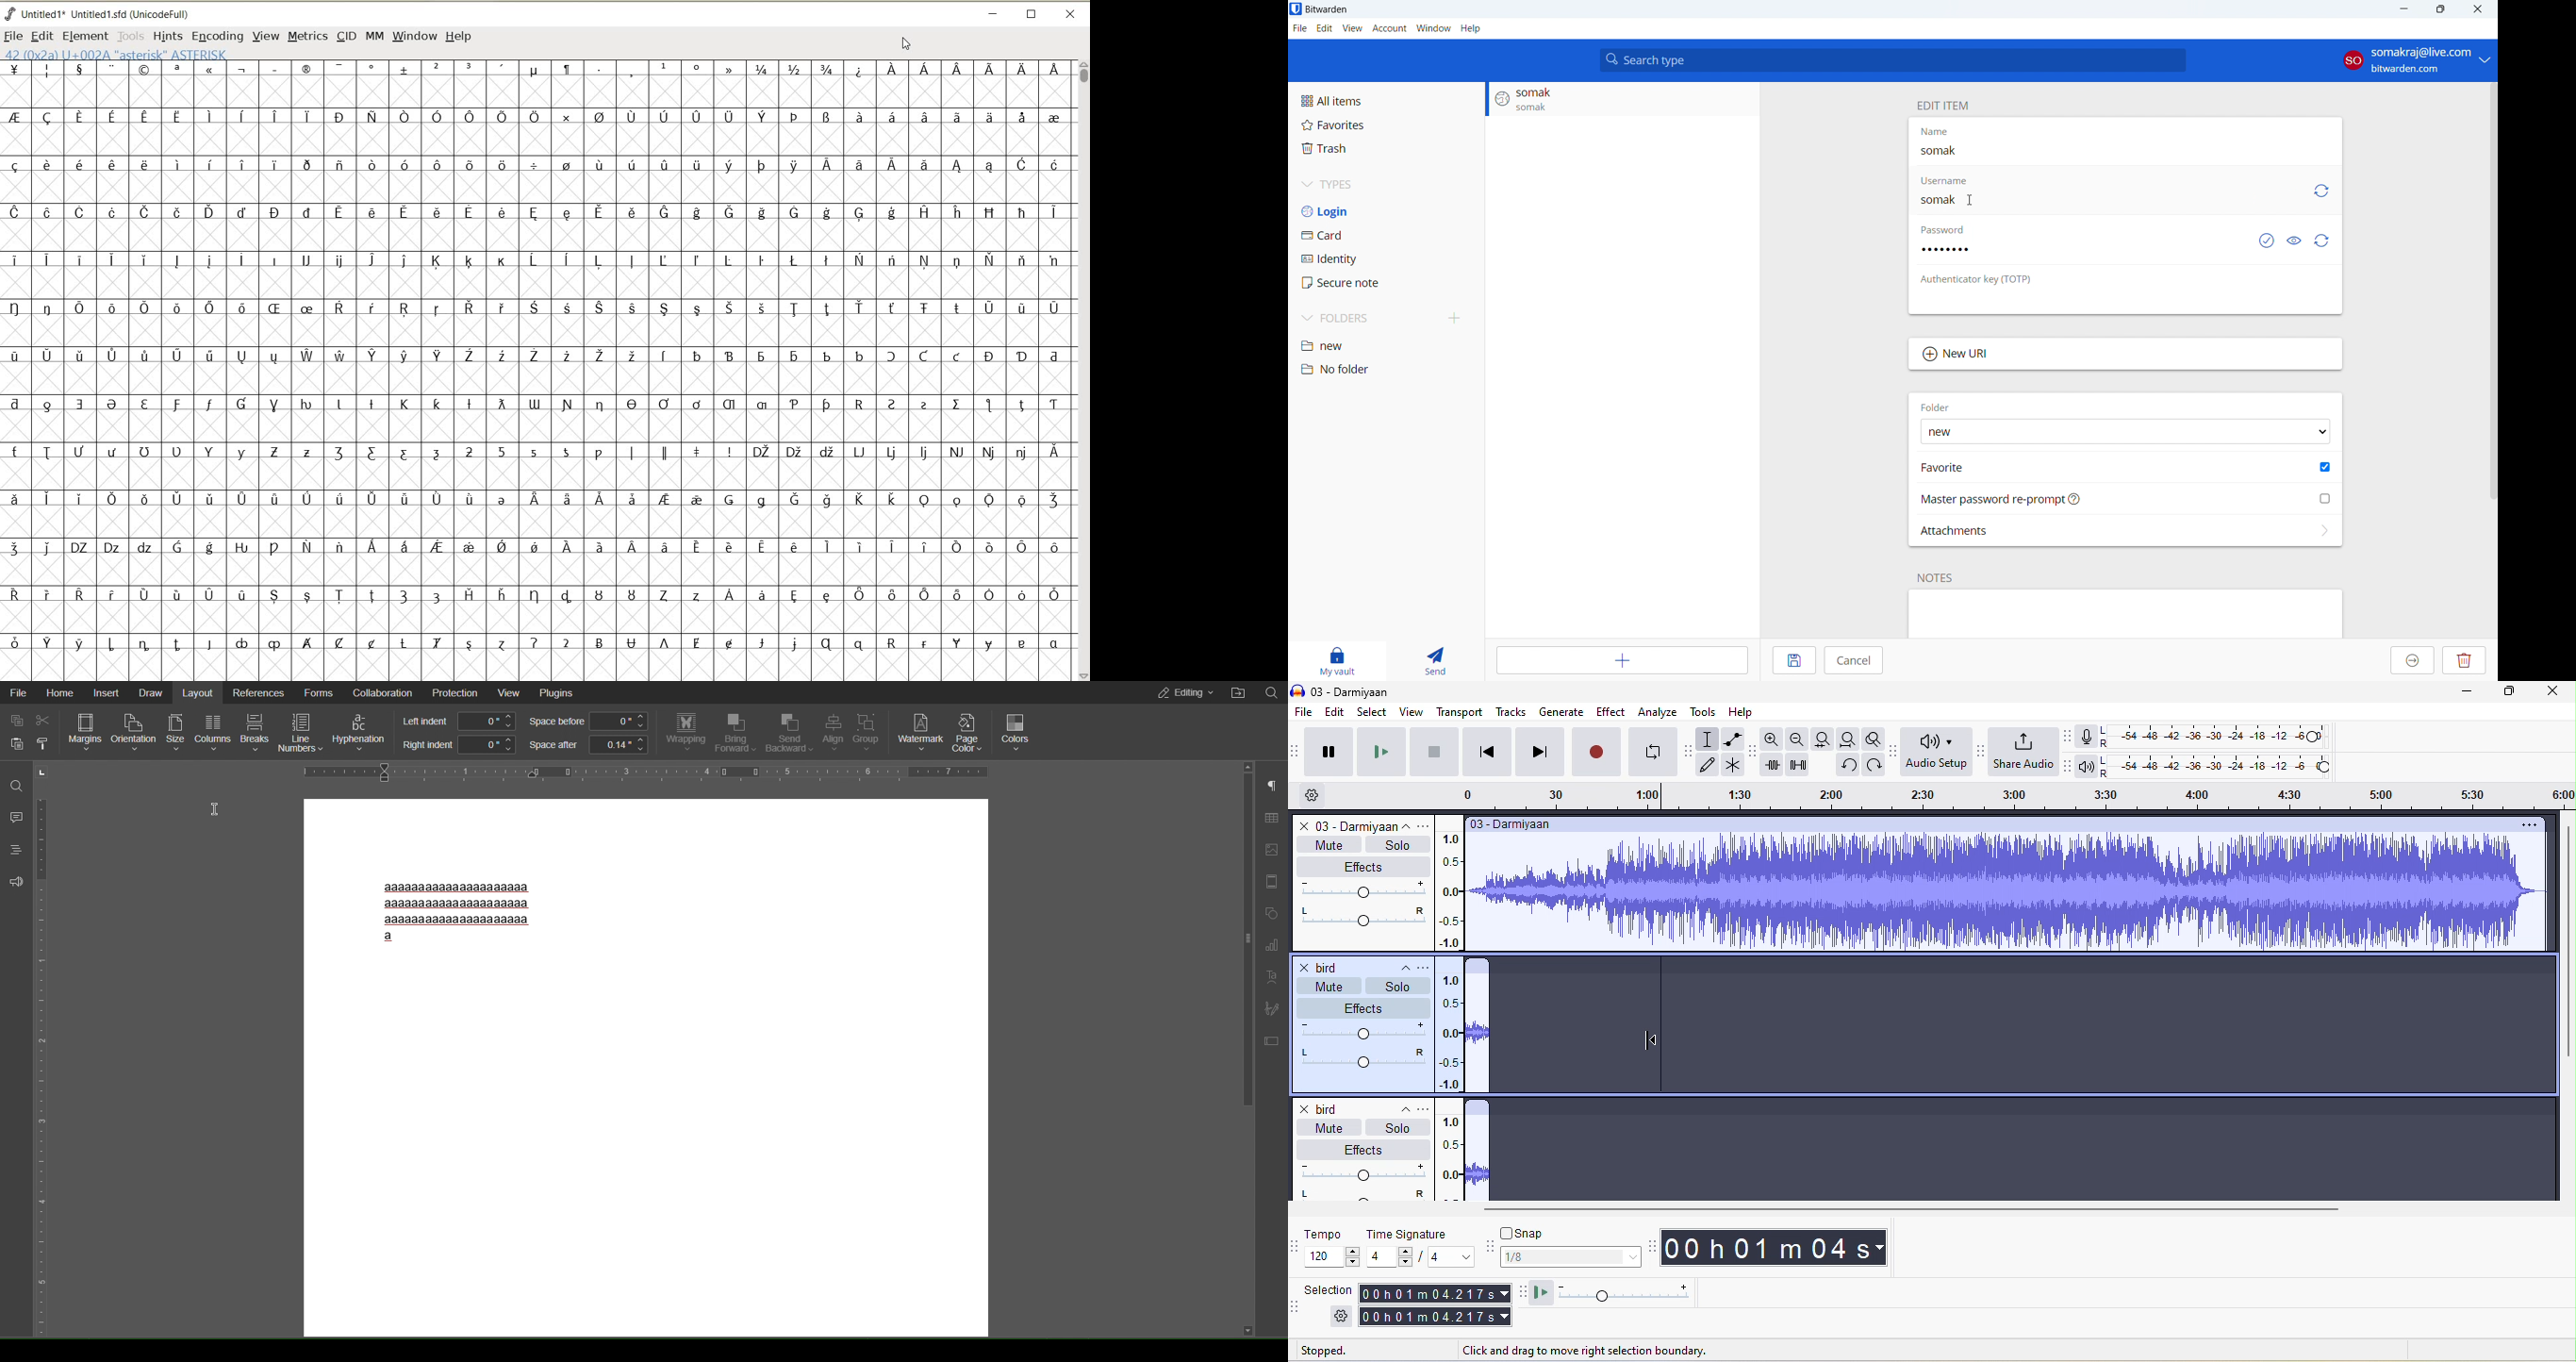 The height and width of the screenshot is (1372, 2576). I want to click on Image Settings, so click(1273, 850).